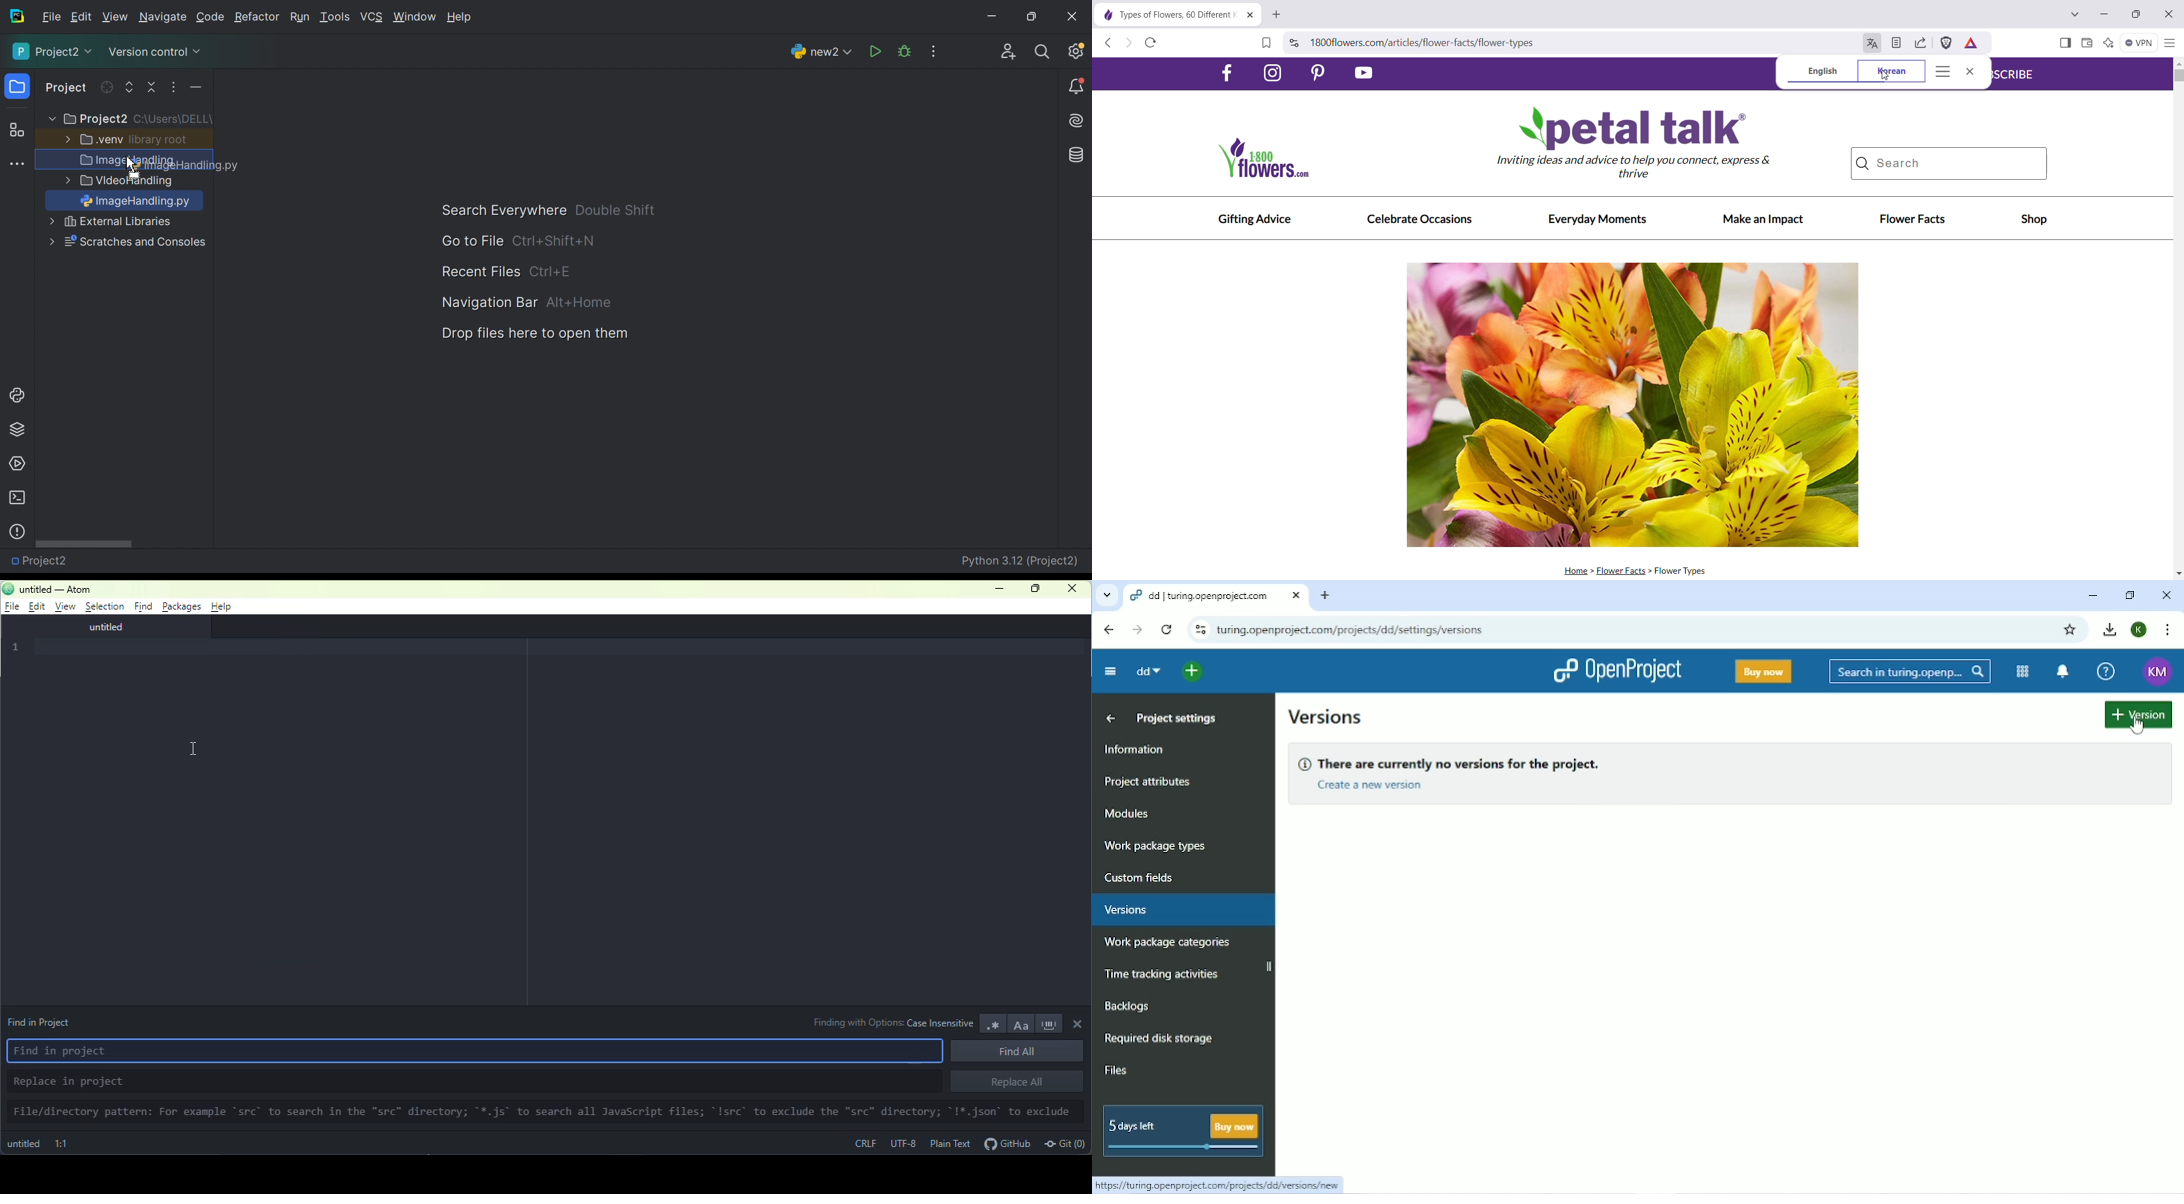  What do you see at coordinates (1181, 1132) in the screenshot?
I see `5 days left` at bounding box center [1181, 1132].